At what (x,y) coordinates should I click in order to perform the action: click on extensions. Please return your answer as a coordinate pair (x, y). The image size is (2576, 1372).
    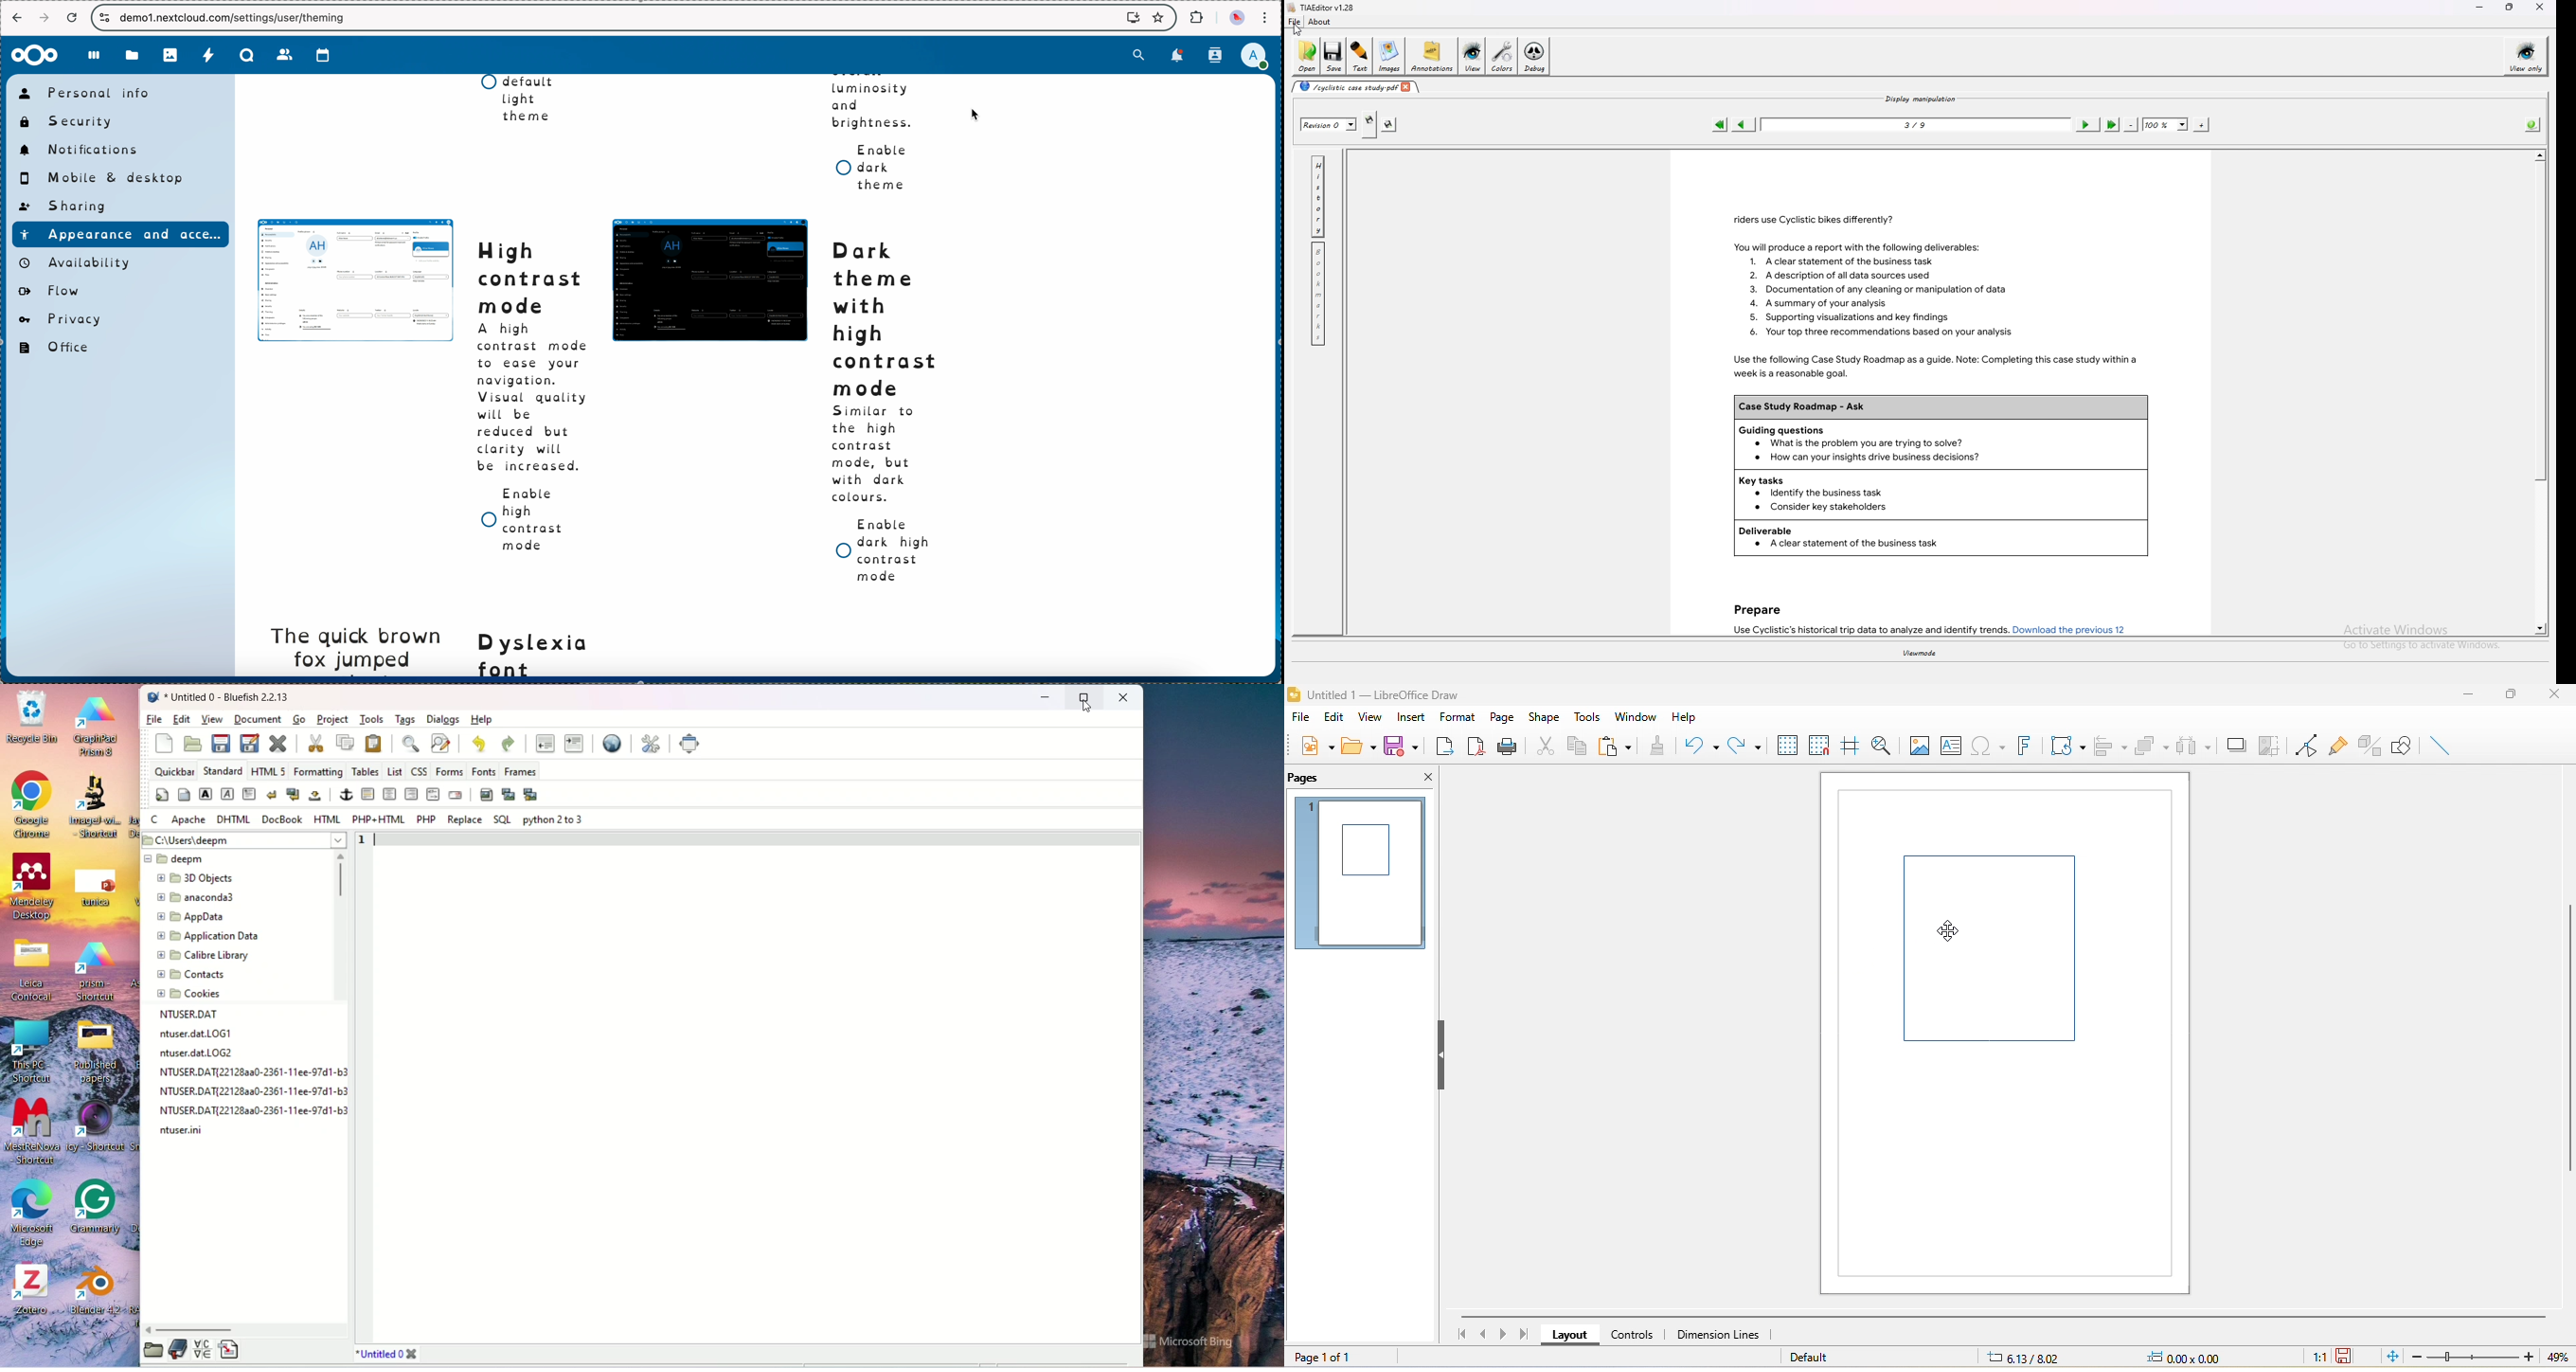
    Looking at the image, I should click on (1195, 18).